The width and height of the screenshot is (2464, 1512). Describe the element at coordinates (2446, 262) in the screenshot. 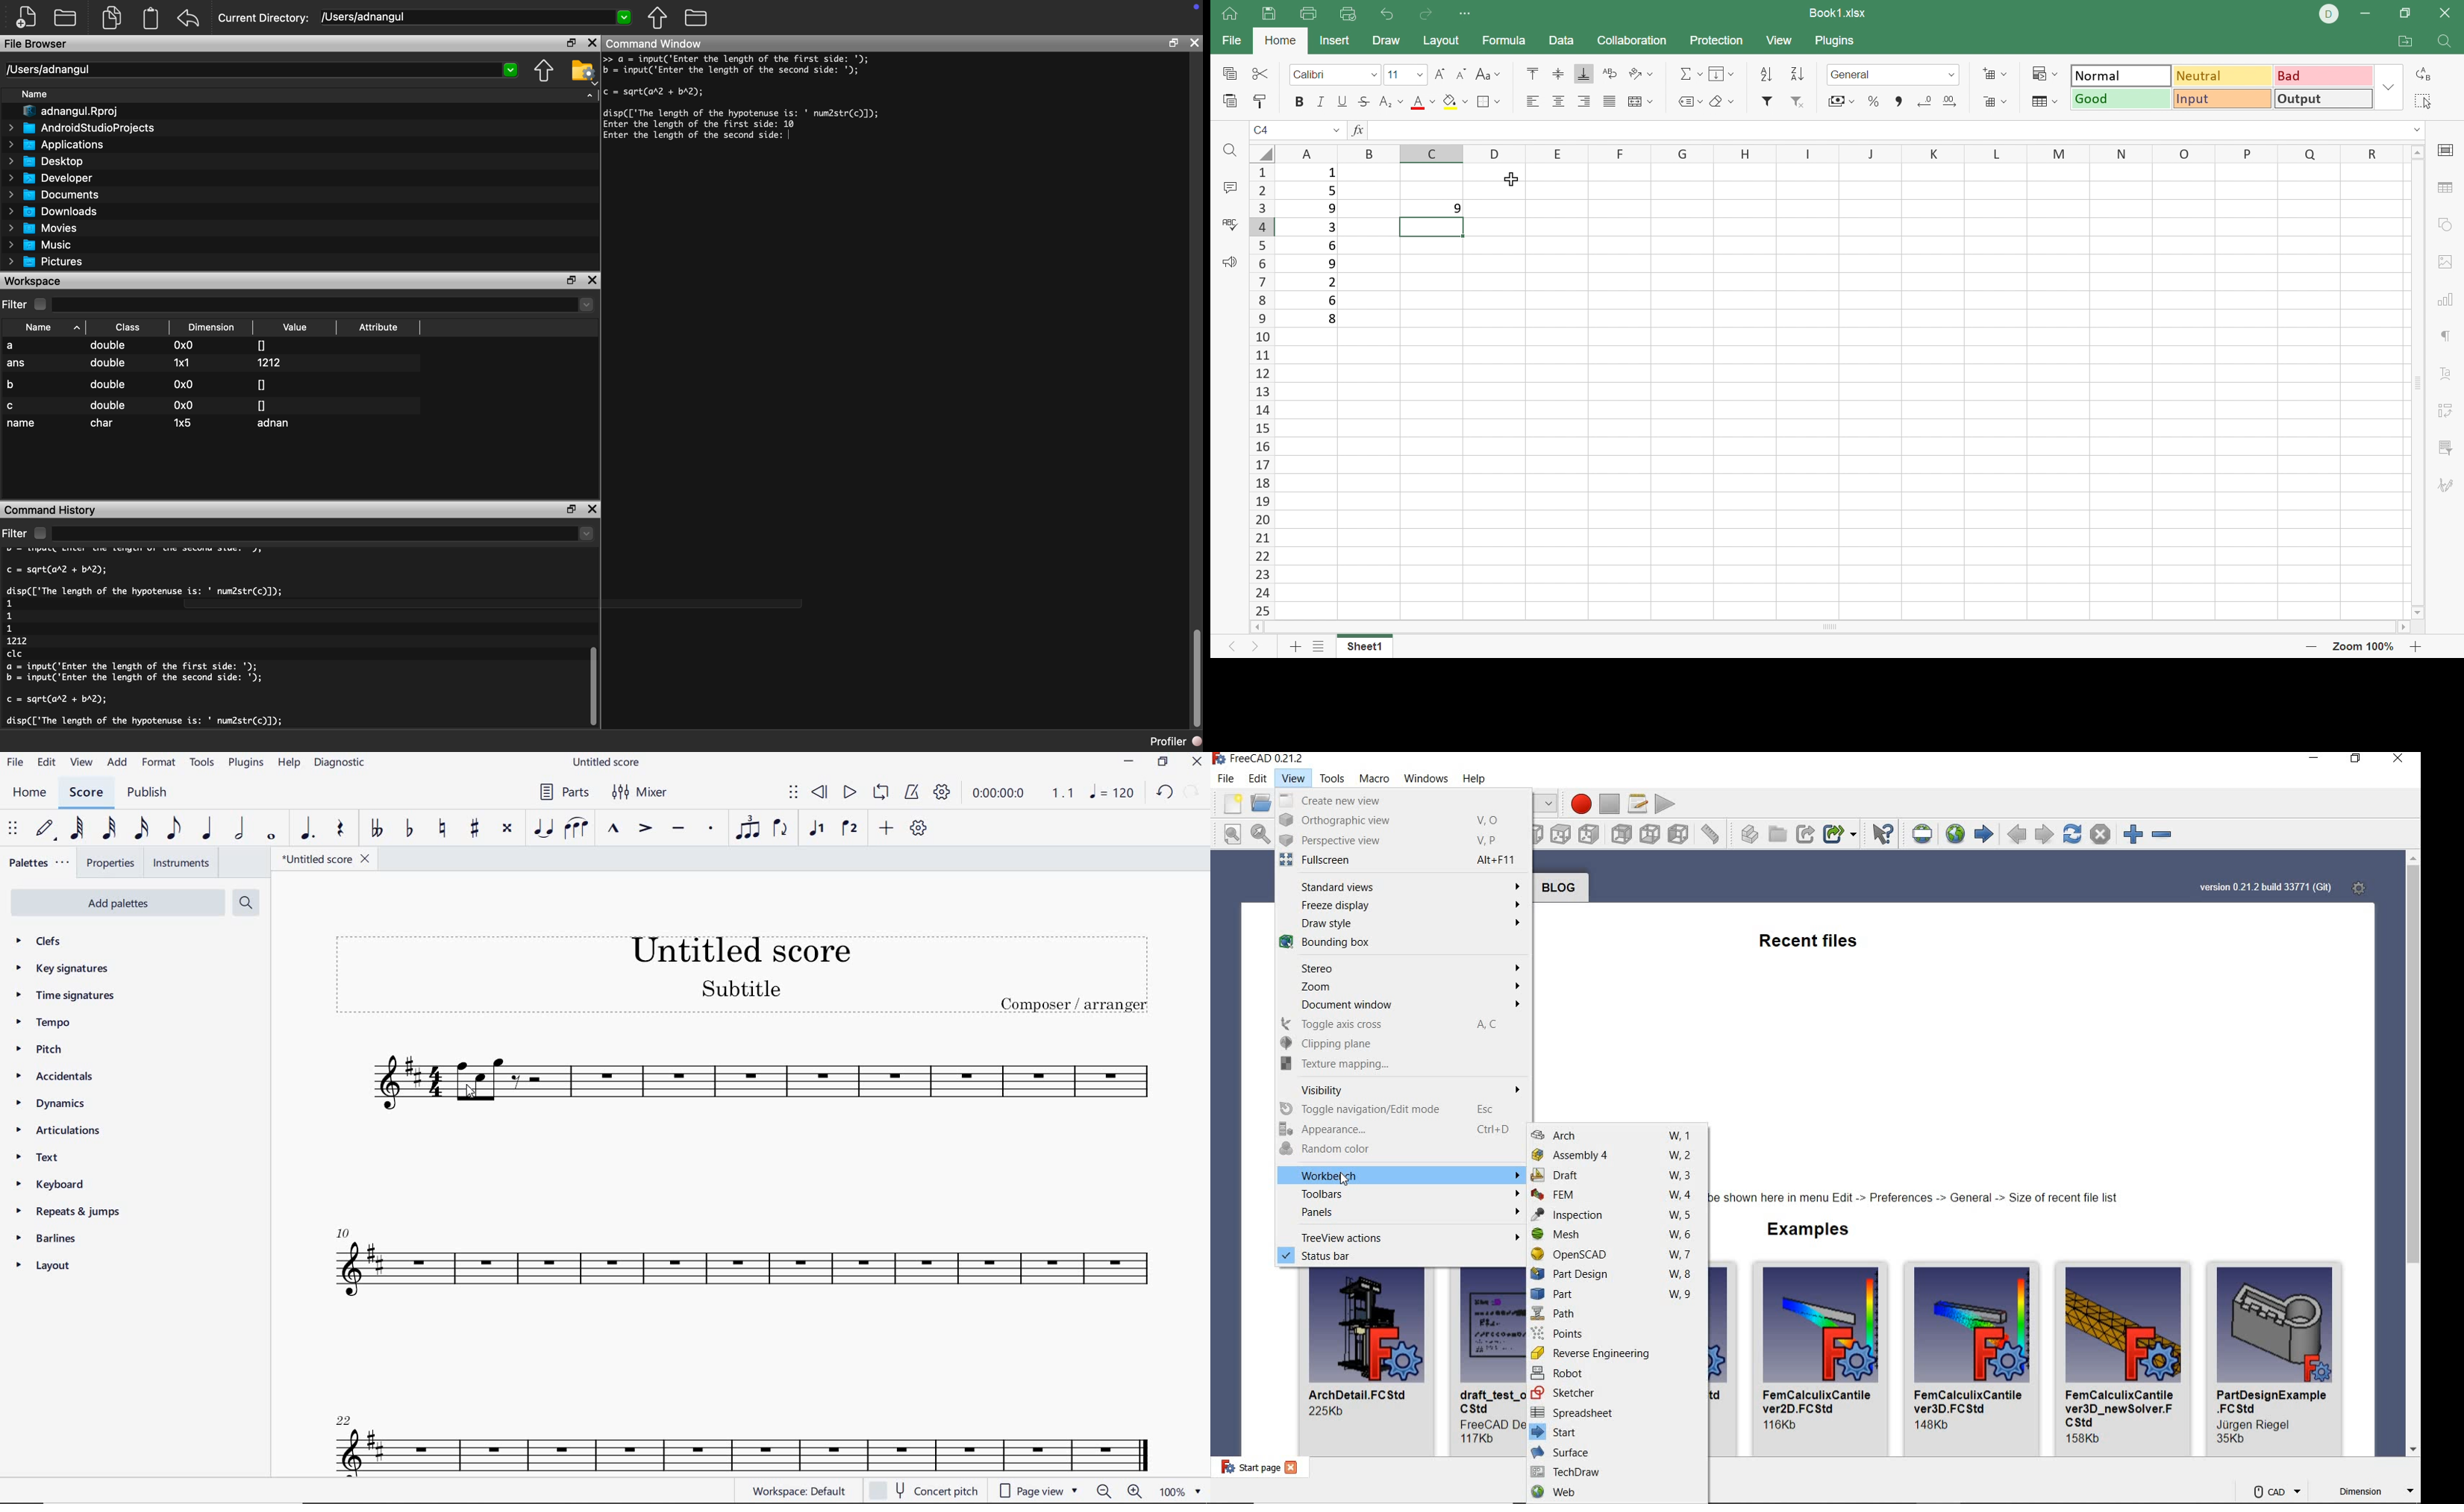

I see `Image settings` at that location.